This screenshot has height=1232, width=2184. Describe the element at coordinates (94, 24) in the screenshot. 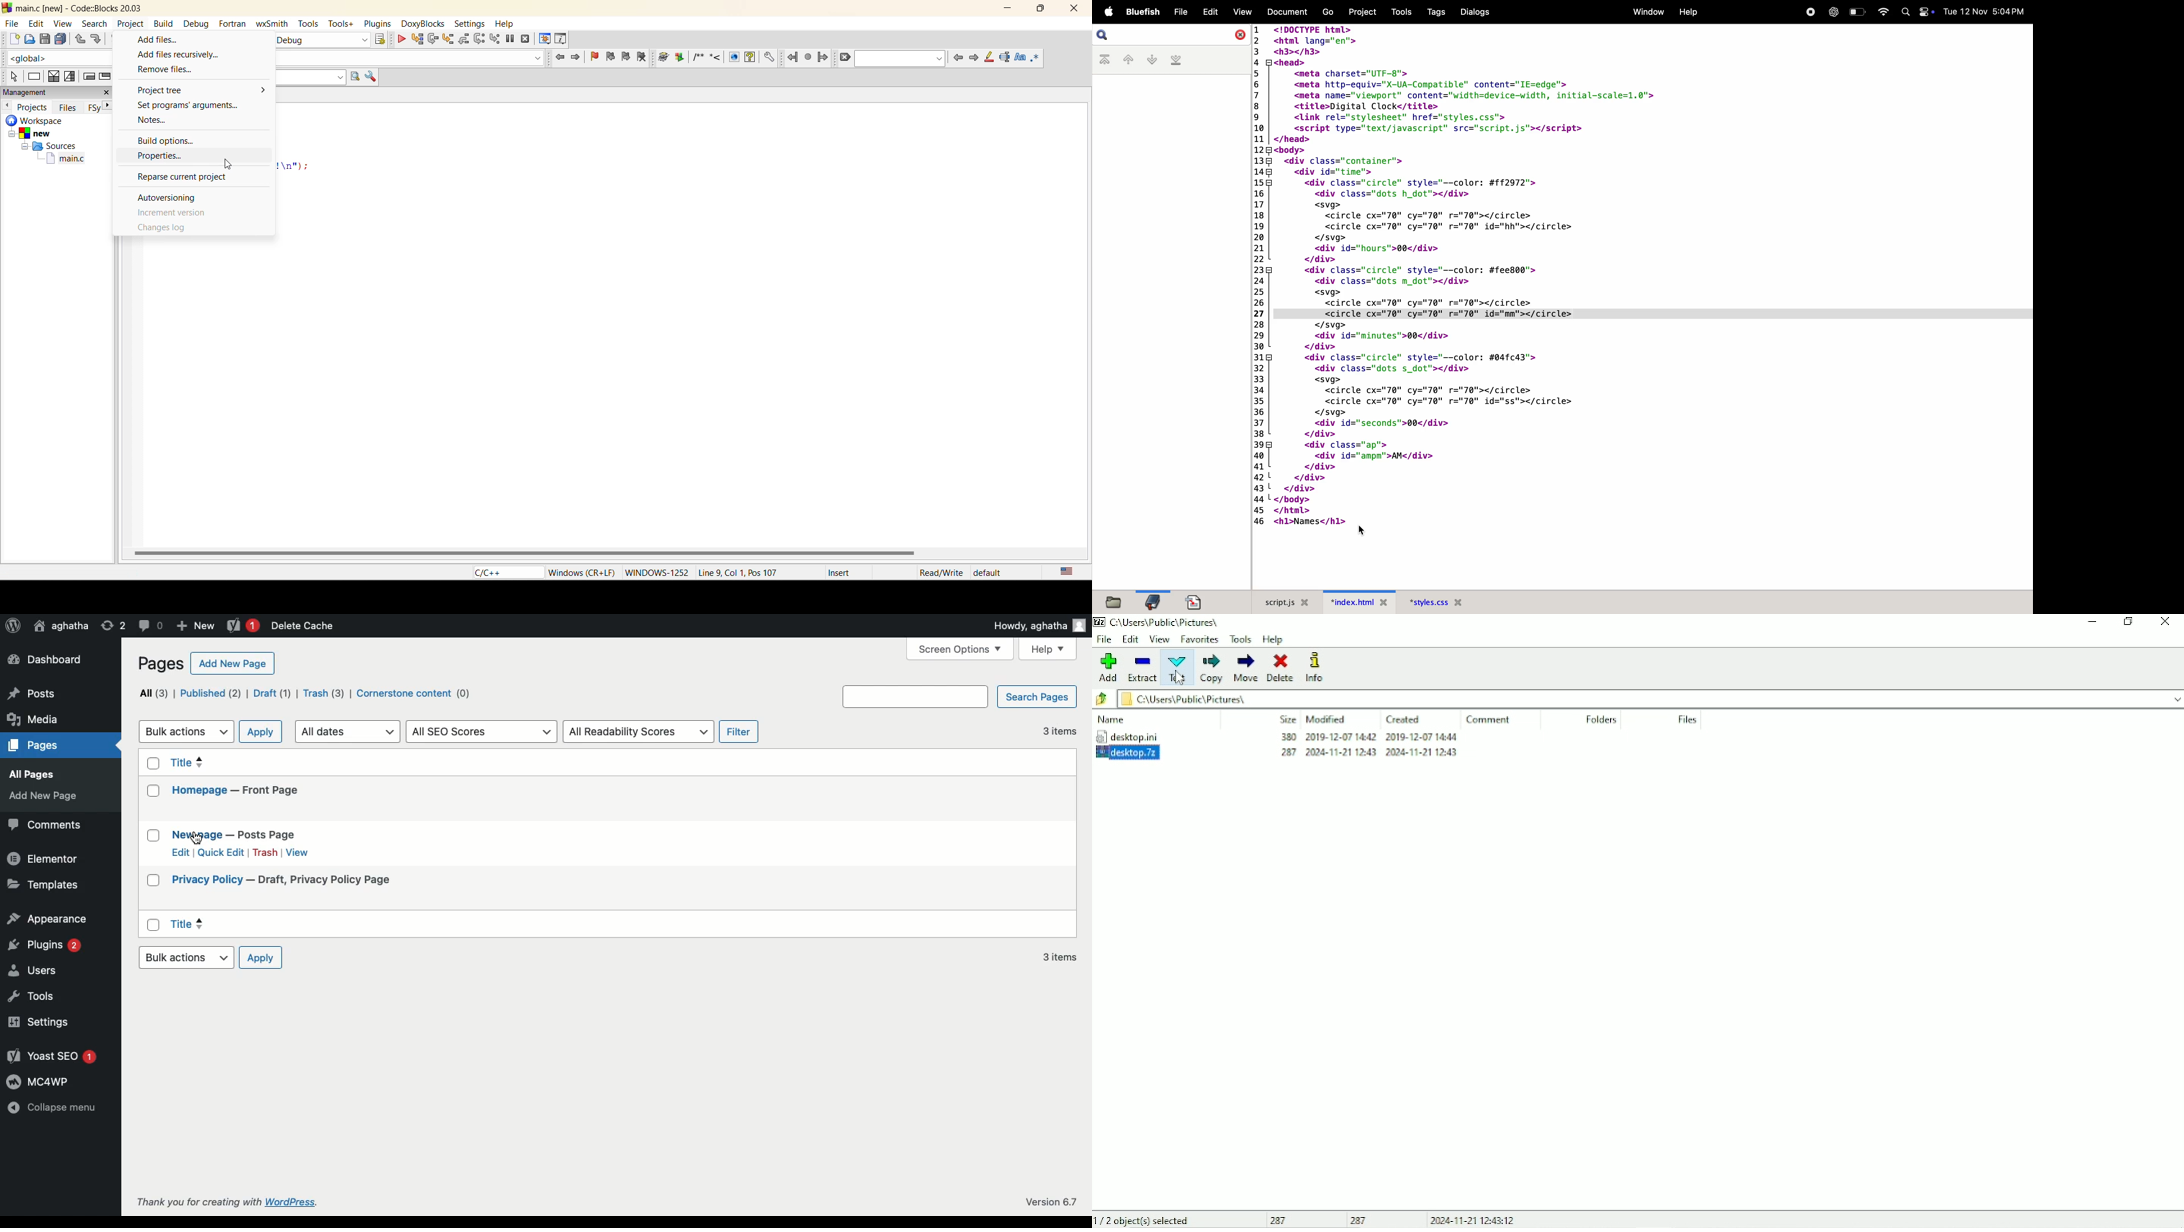

I see `search` at that location.